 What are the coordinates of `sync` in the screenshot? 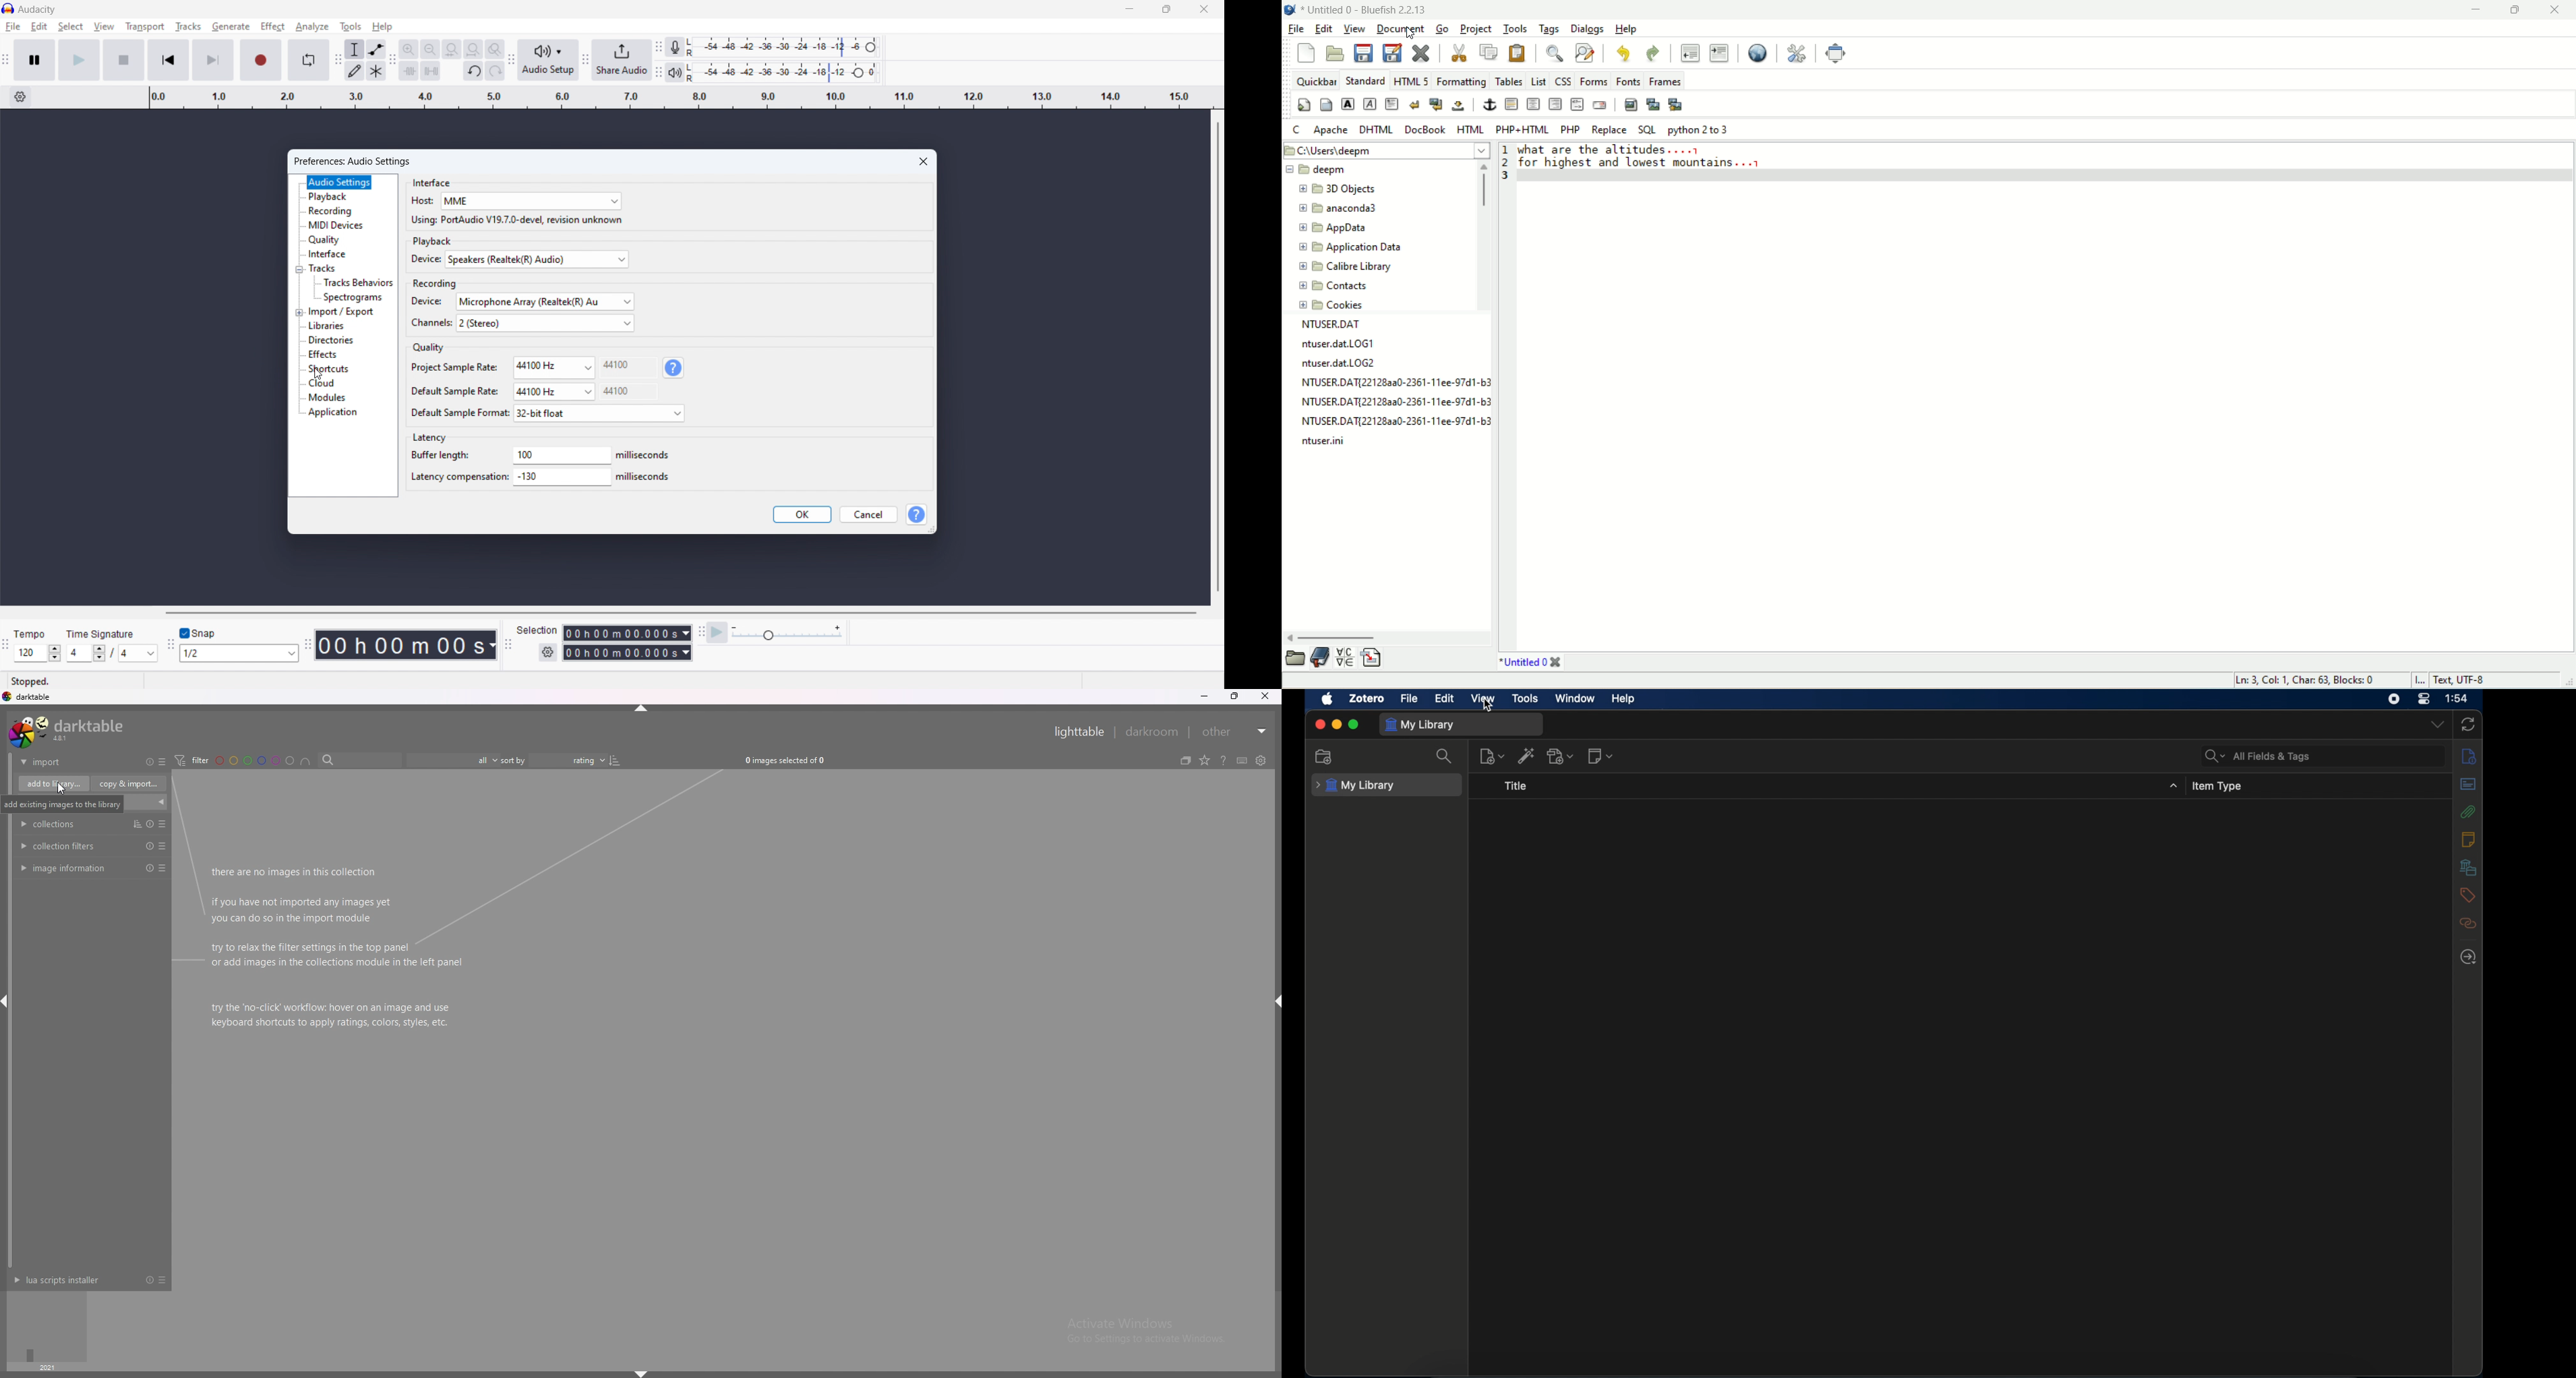 It's located at (2468, 724).